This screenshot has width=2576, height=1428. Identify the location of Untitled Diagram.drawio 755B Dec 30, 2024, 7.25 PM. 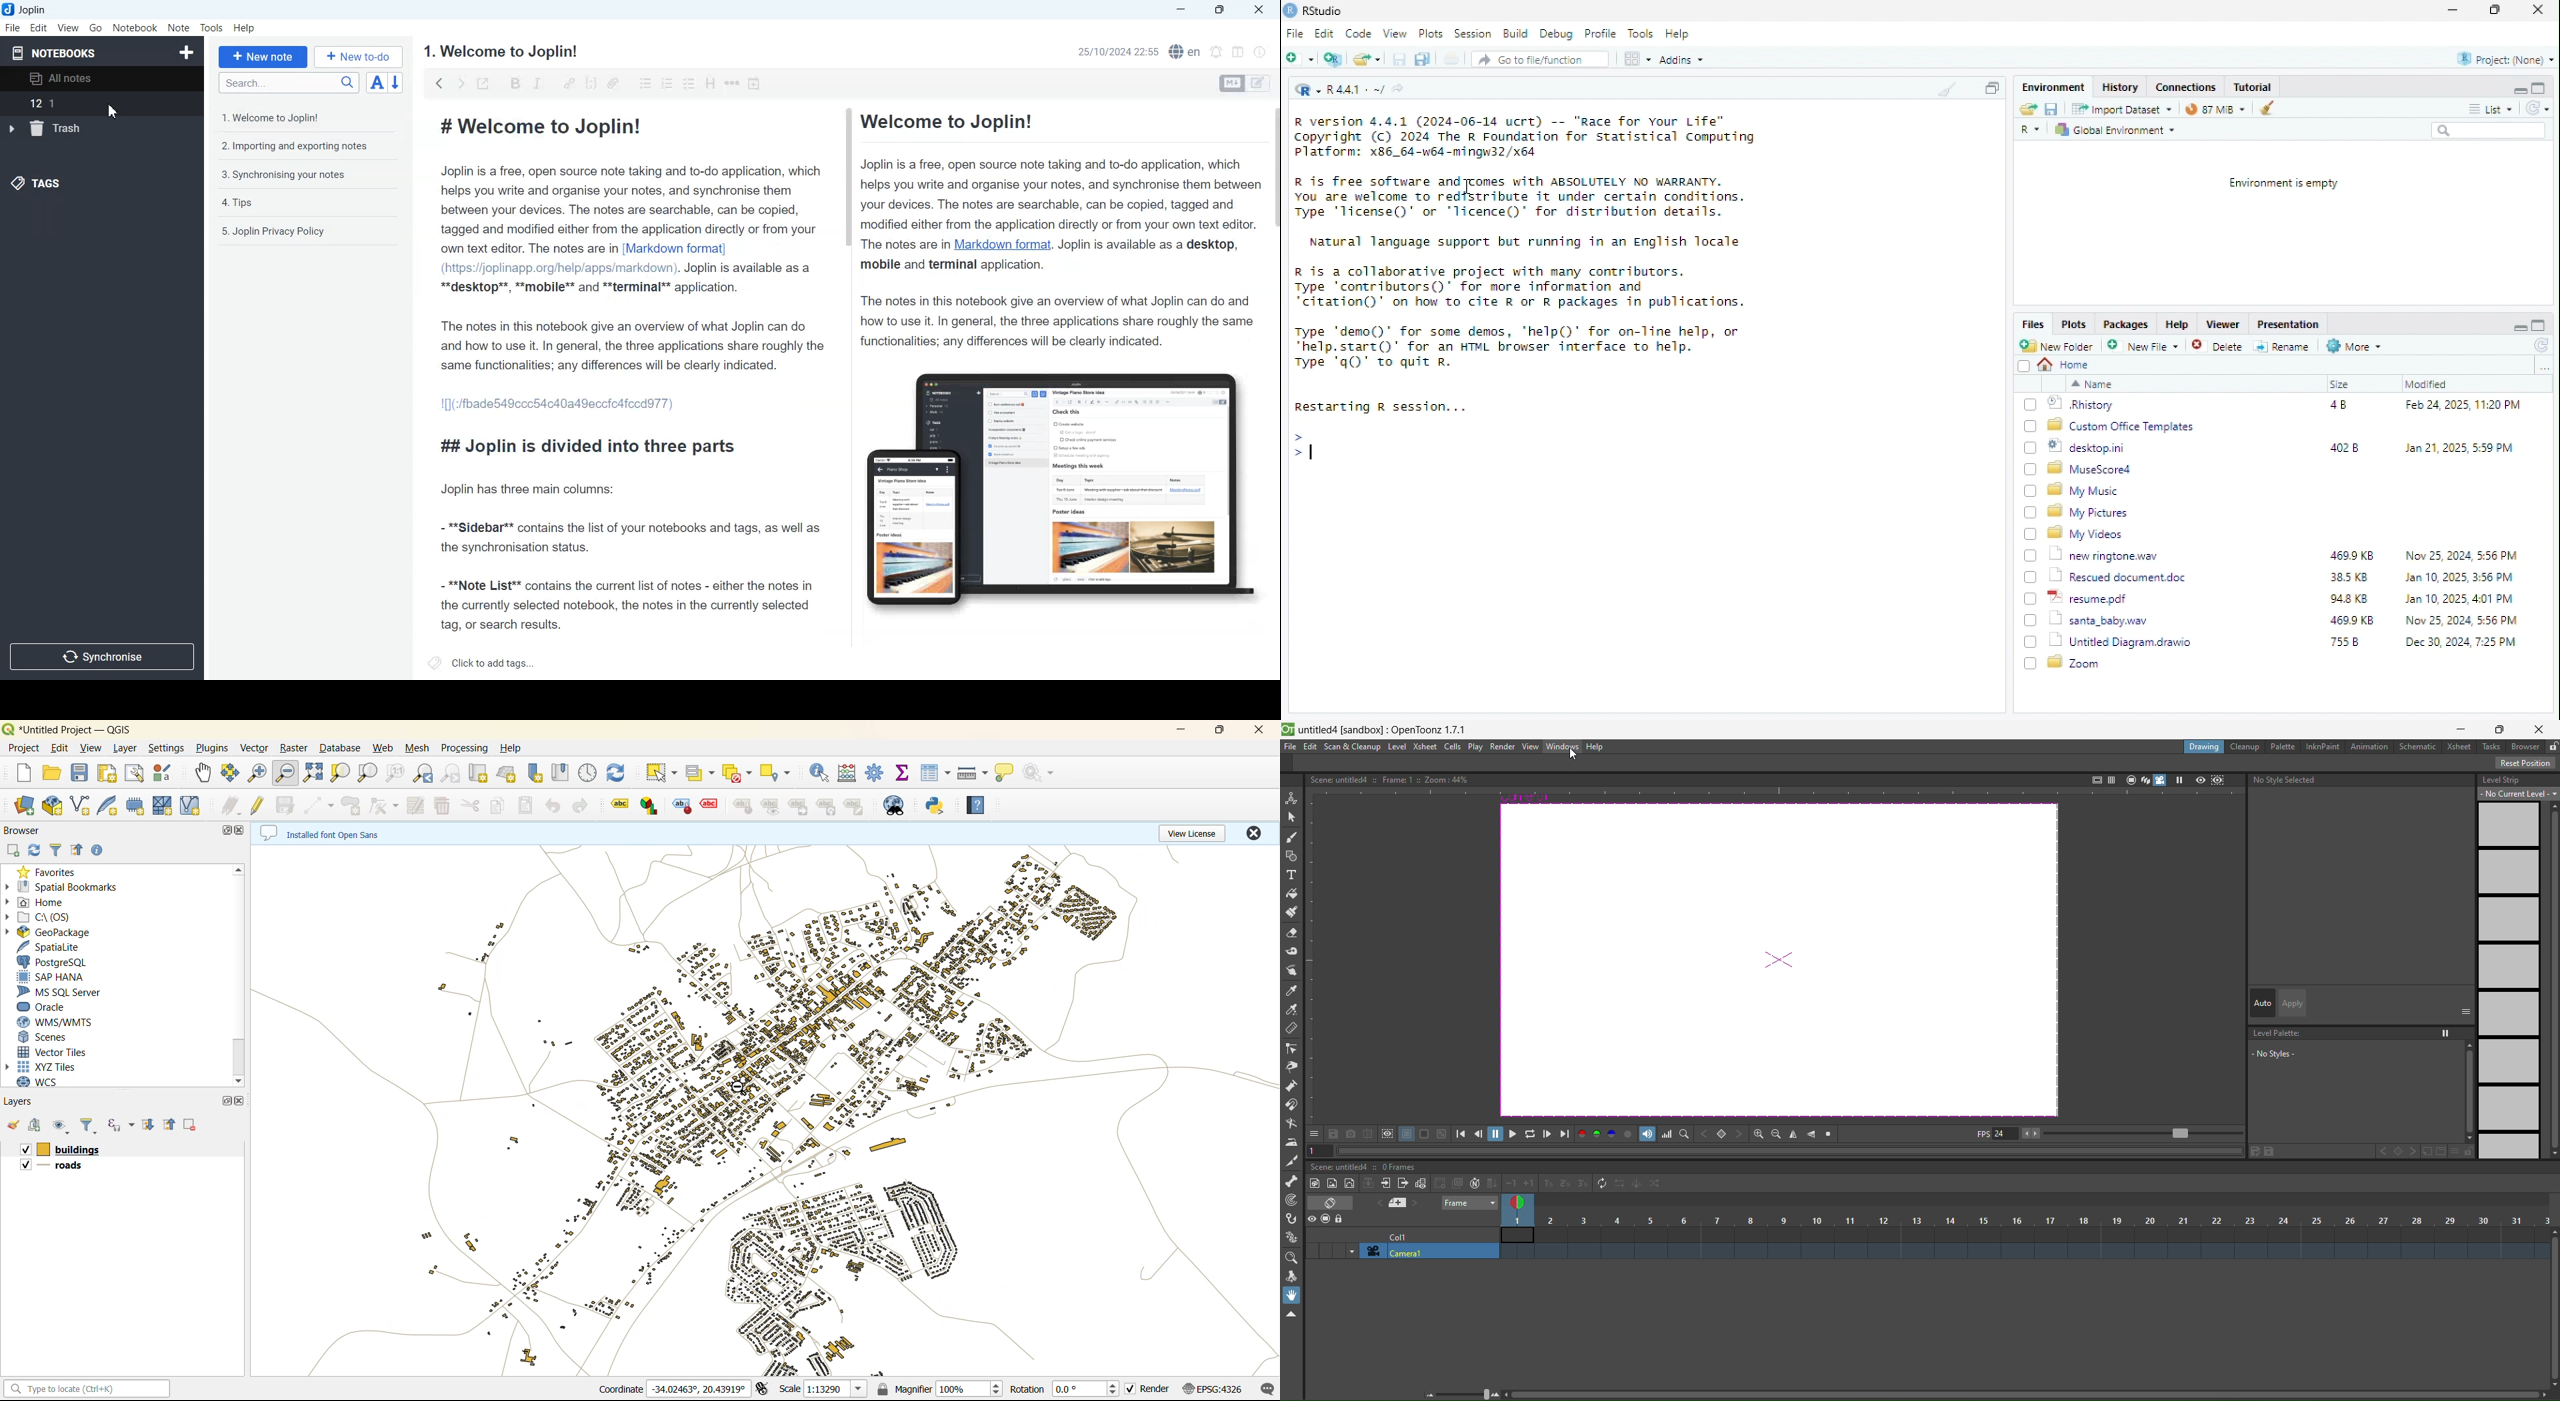
(2285, 642).